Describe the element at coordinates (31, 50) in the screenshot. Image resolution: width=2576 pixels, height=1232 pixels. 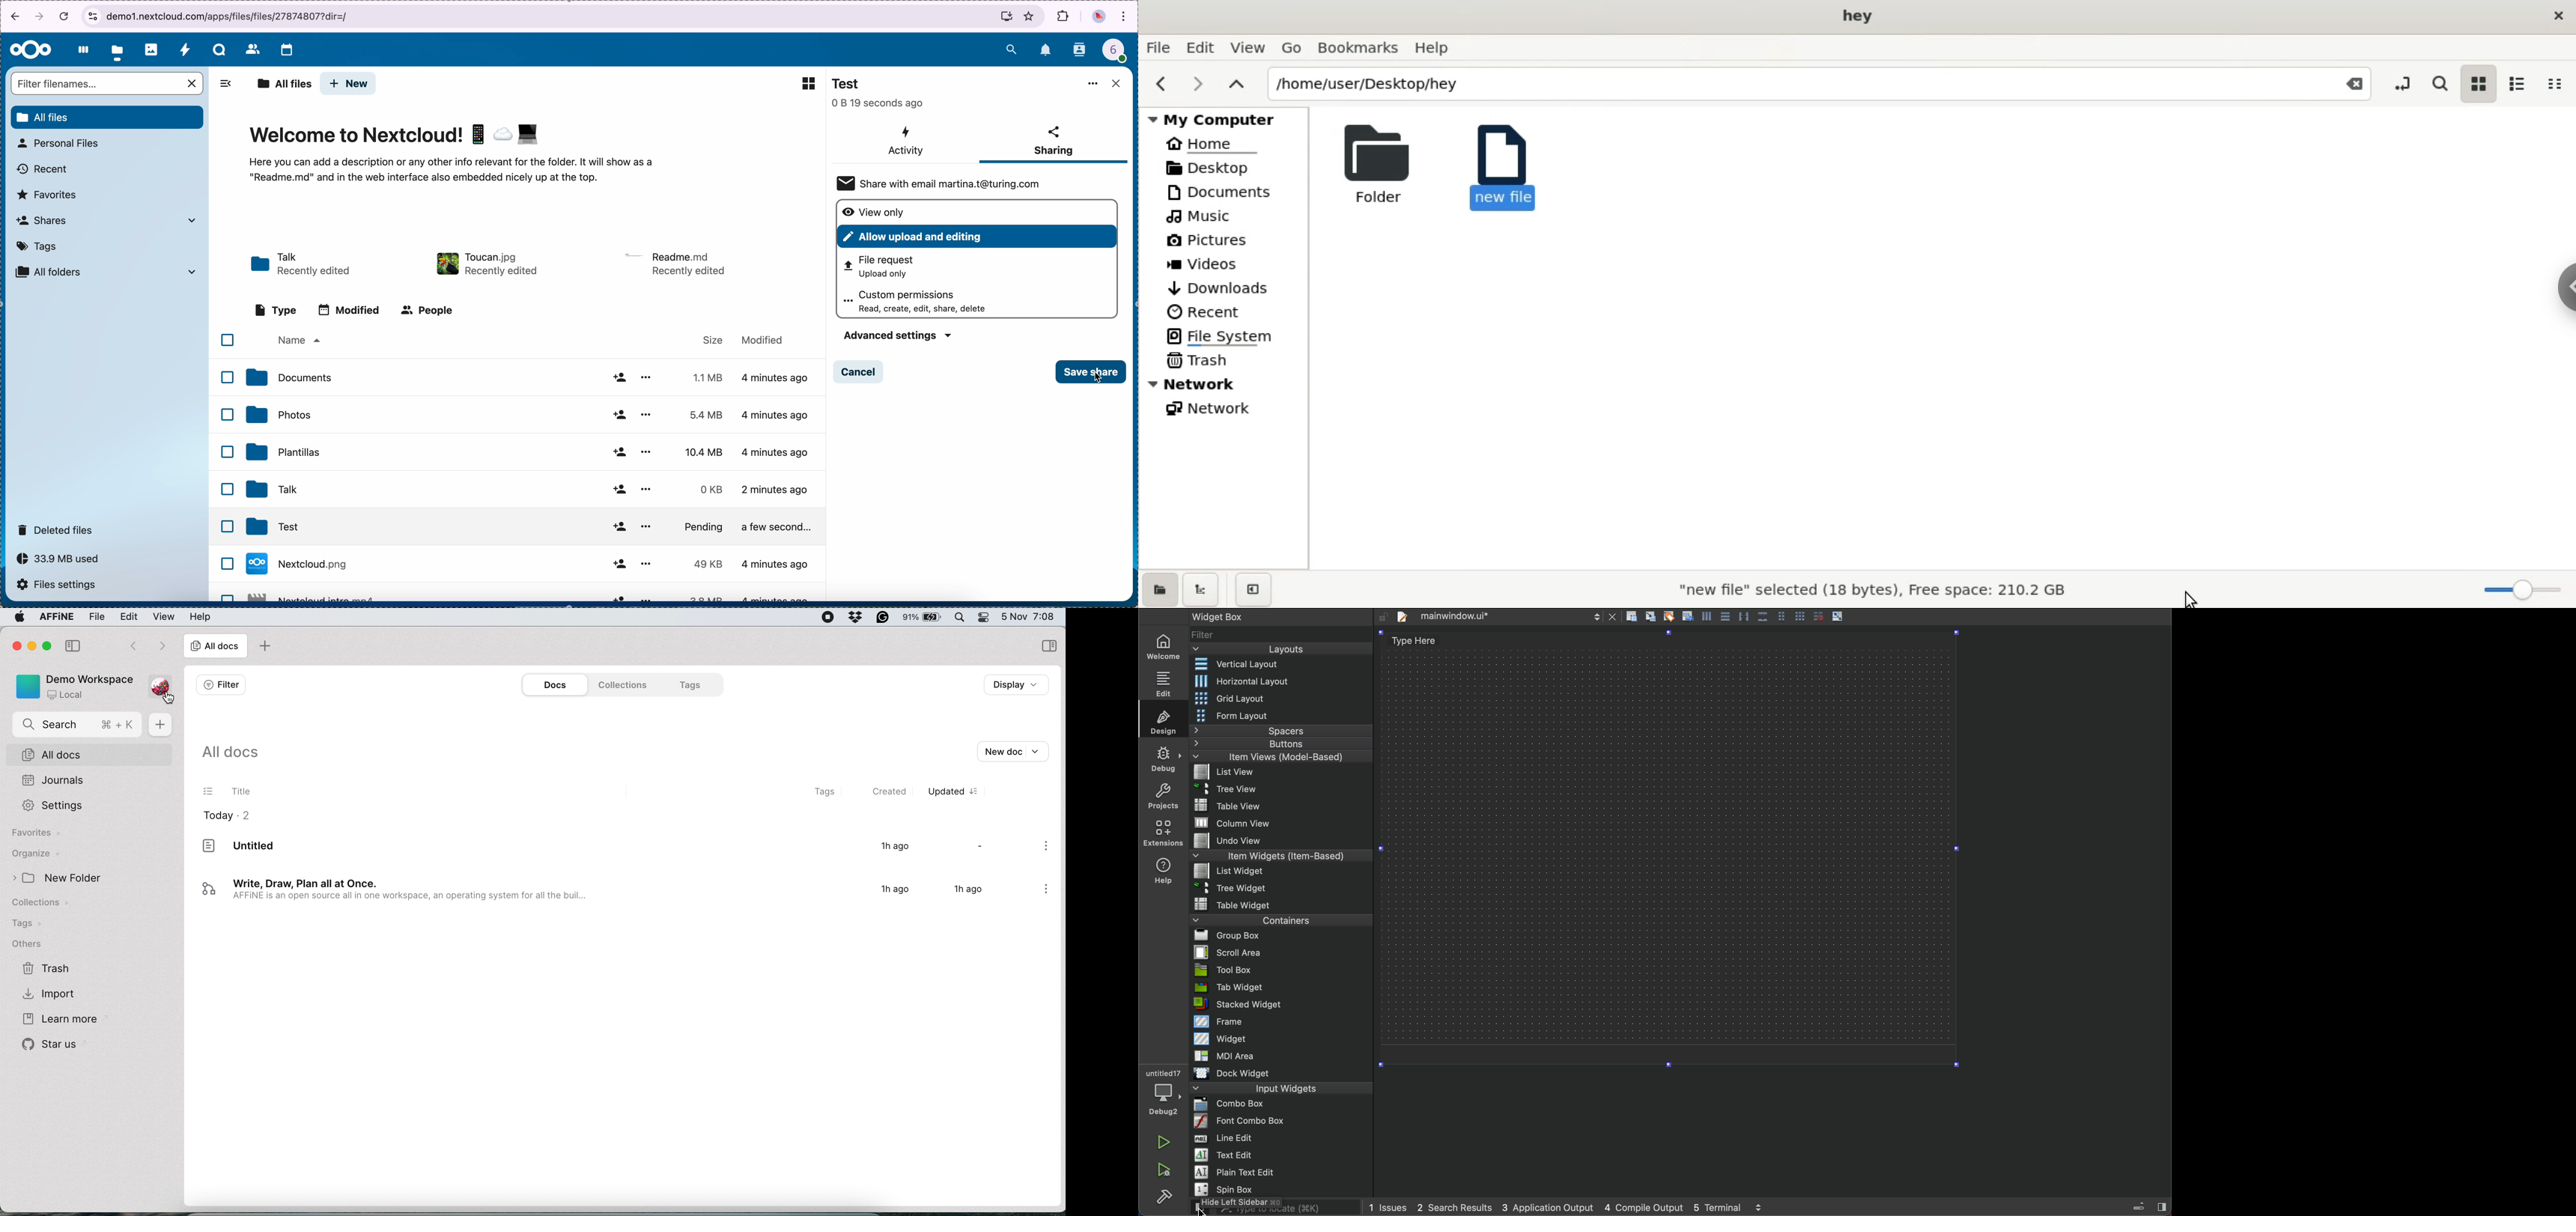
I see `Nextcloud logo` at that location.